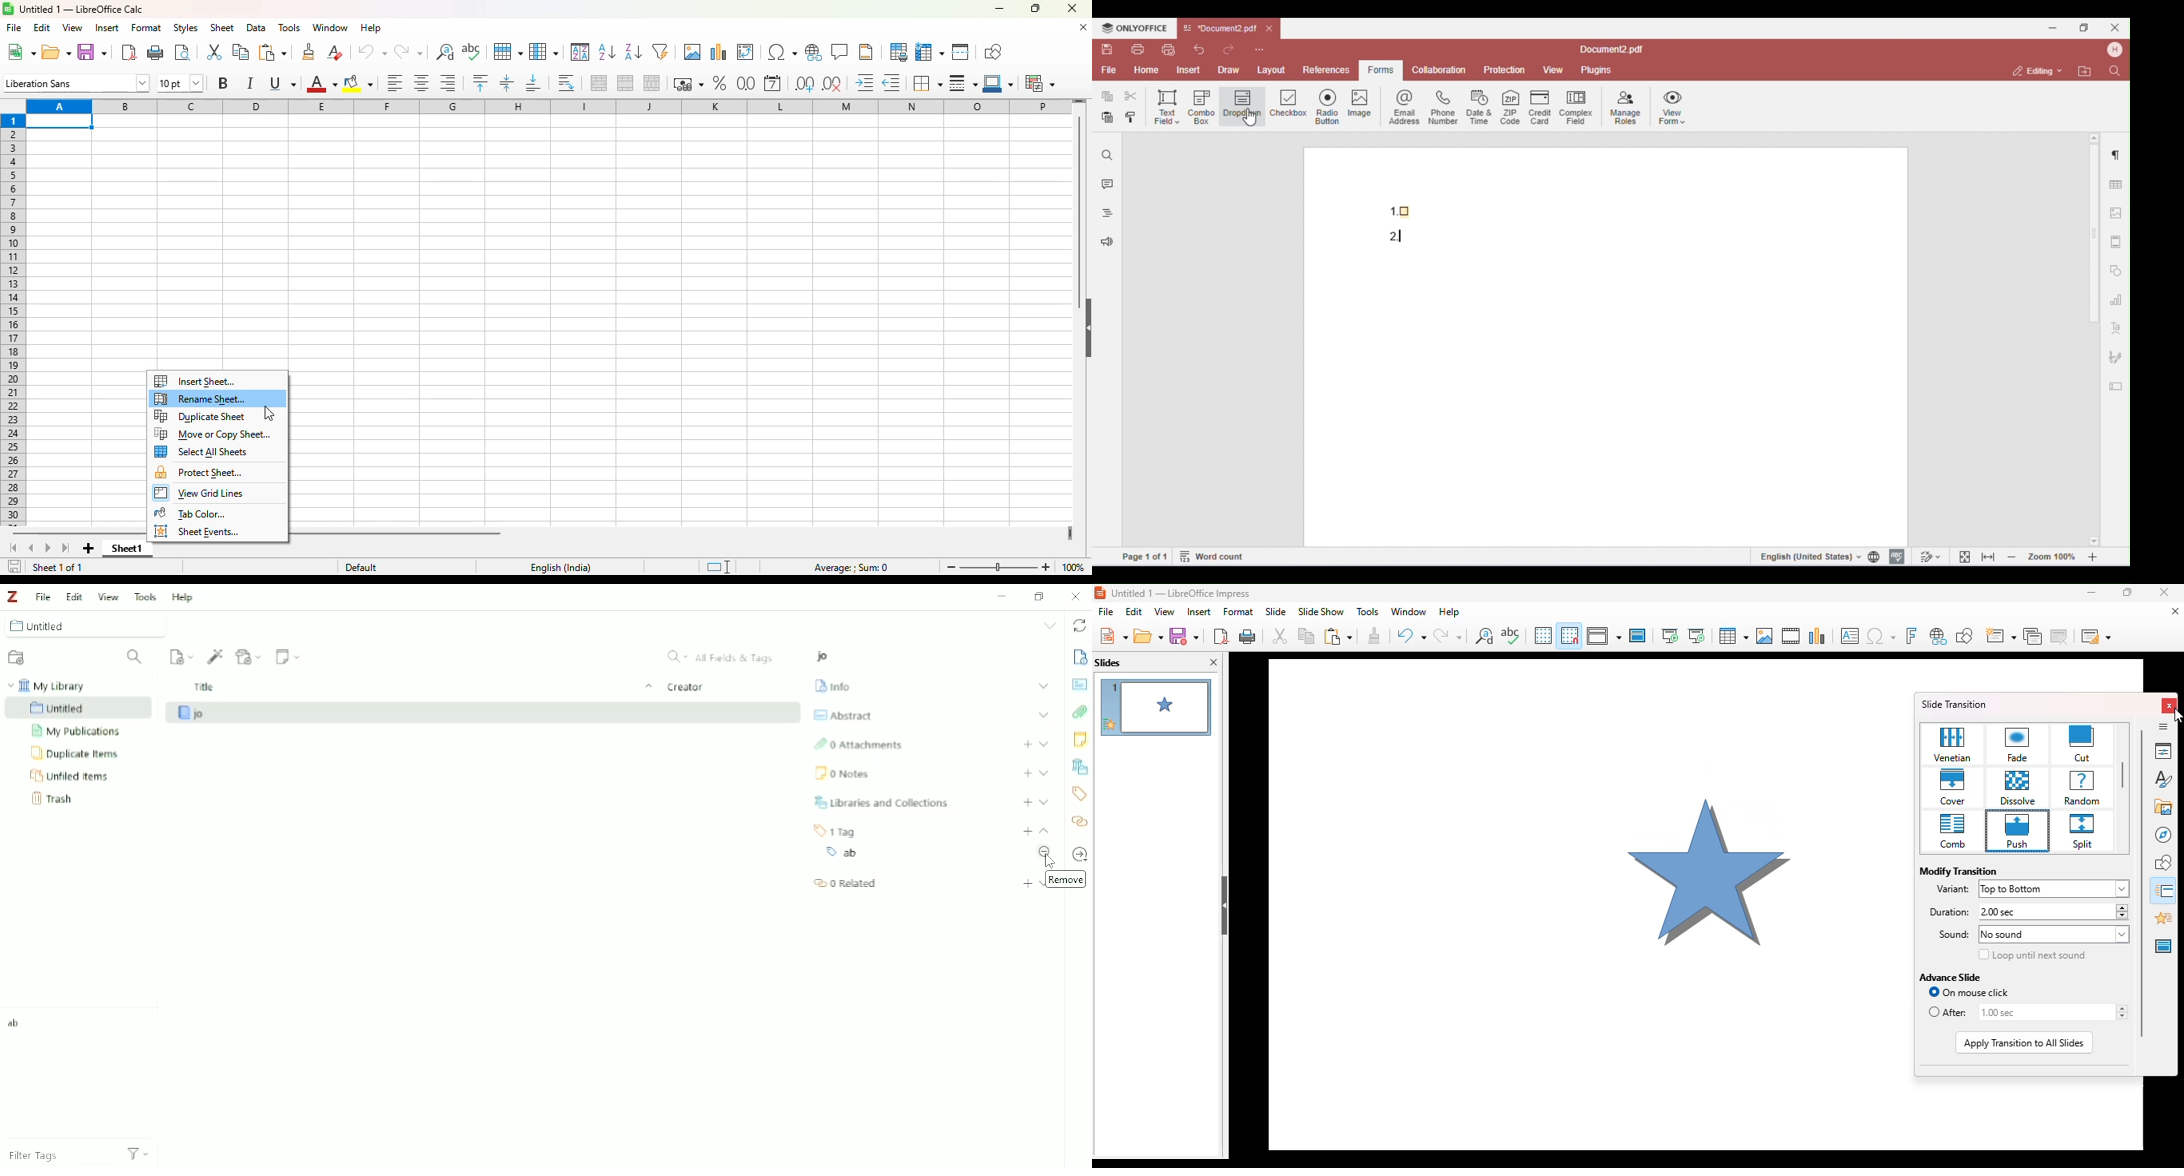 The image size is (2184, 1176). I want to click on help, so click(371, 28).